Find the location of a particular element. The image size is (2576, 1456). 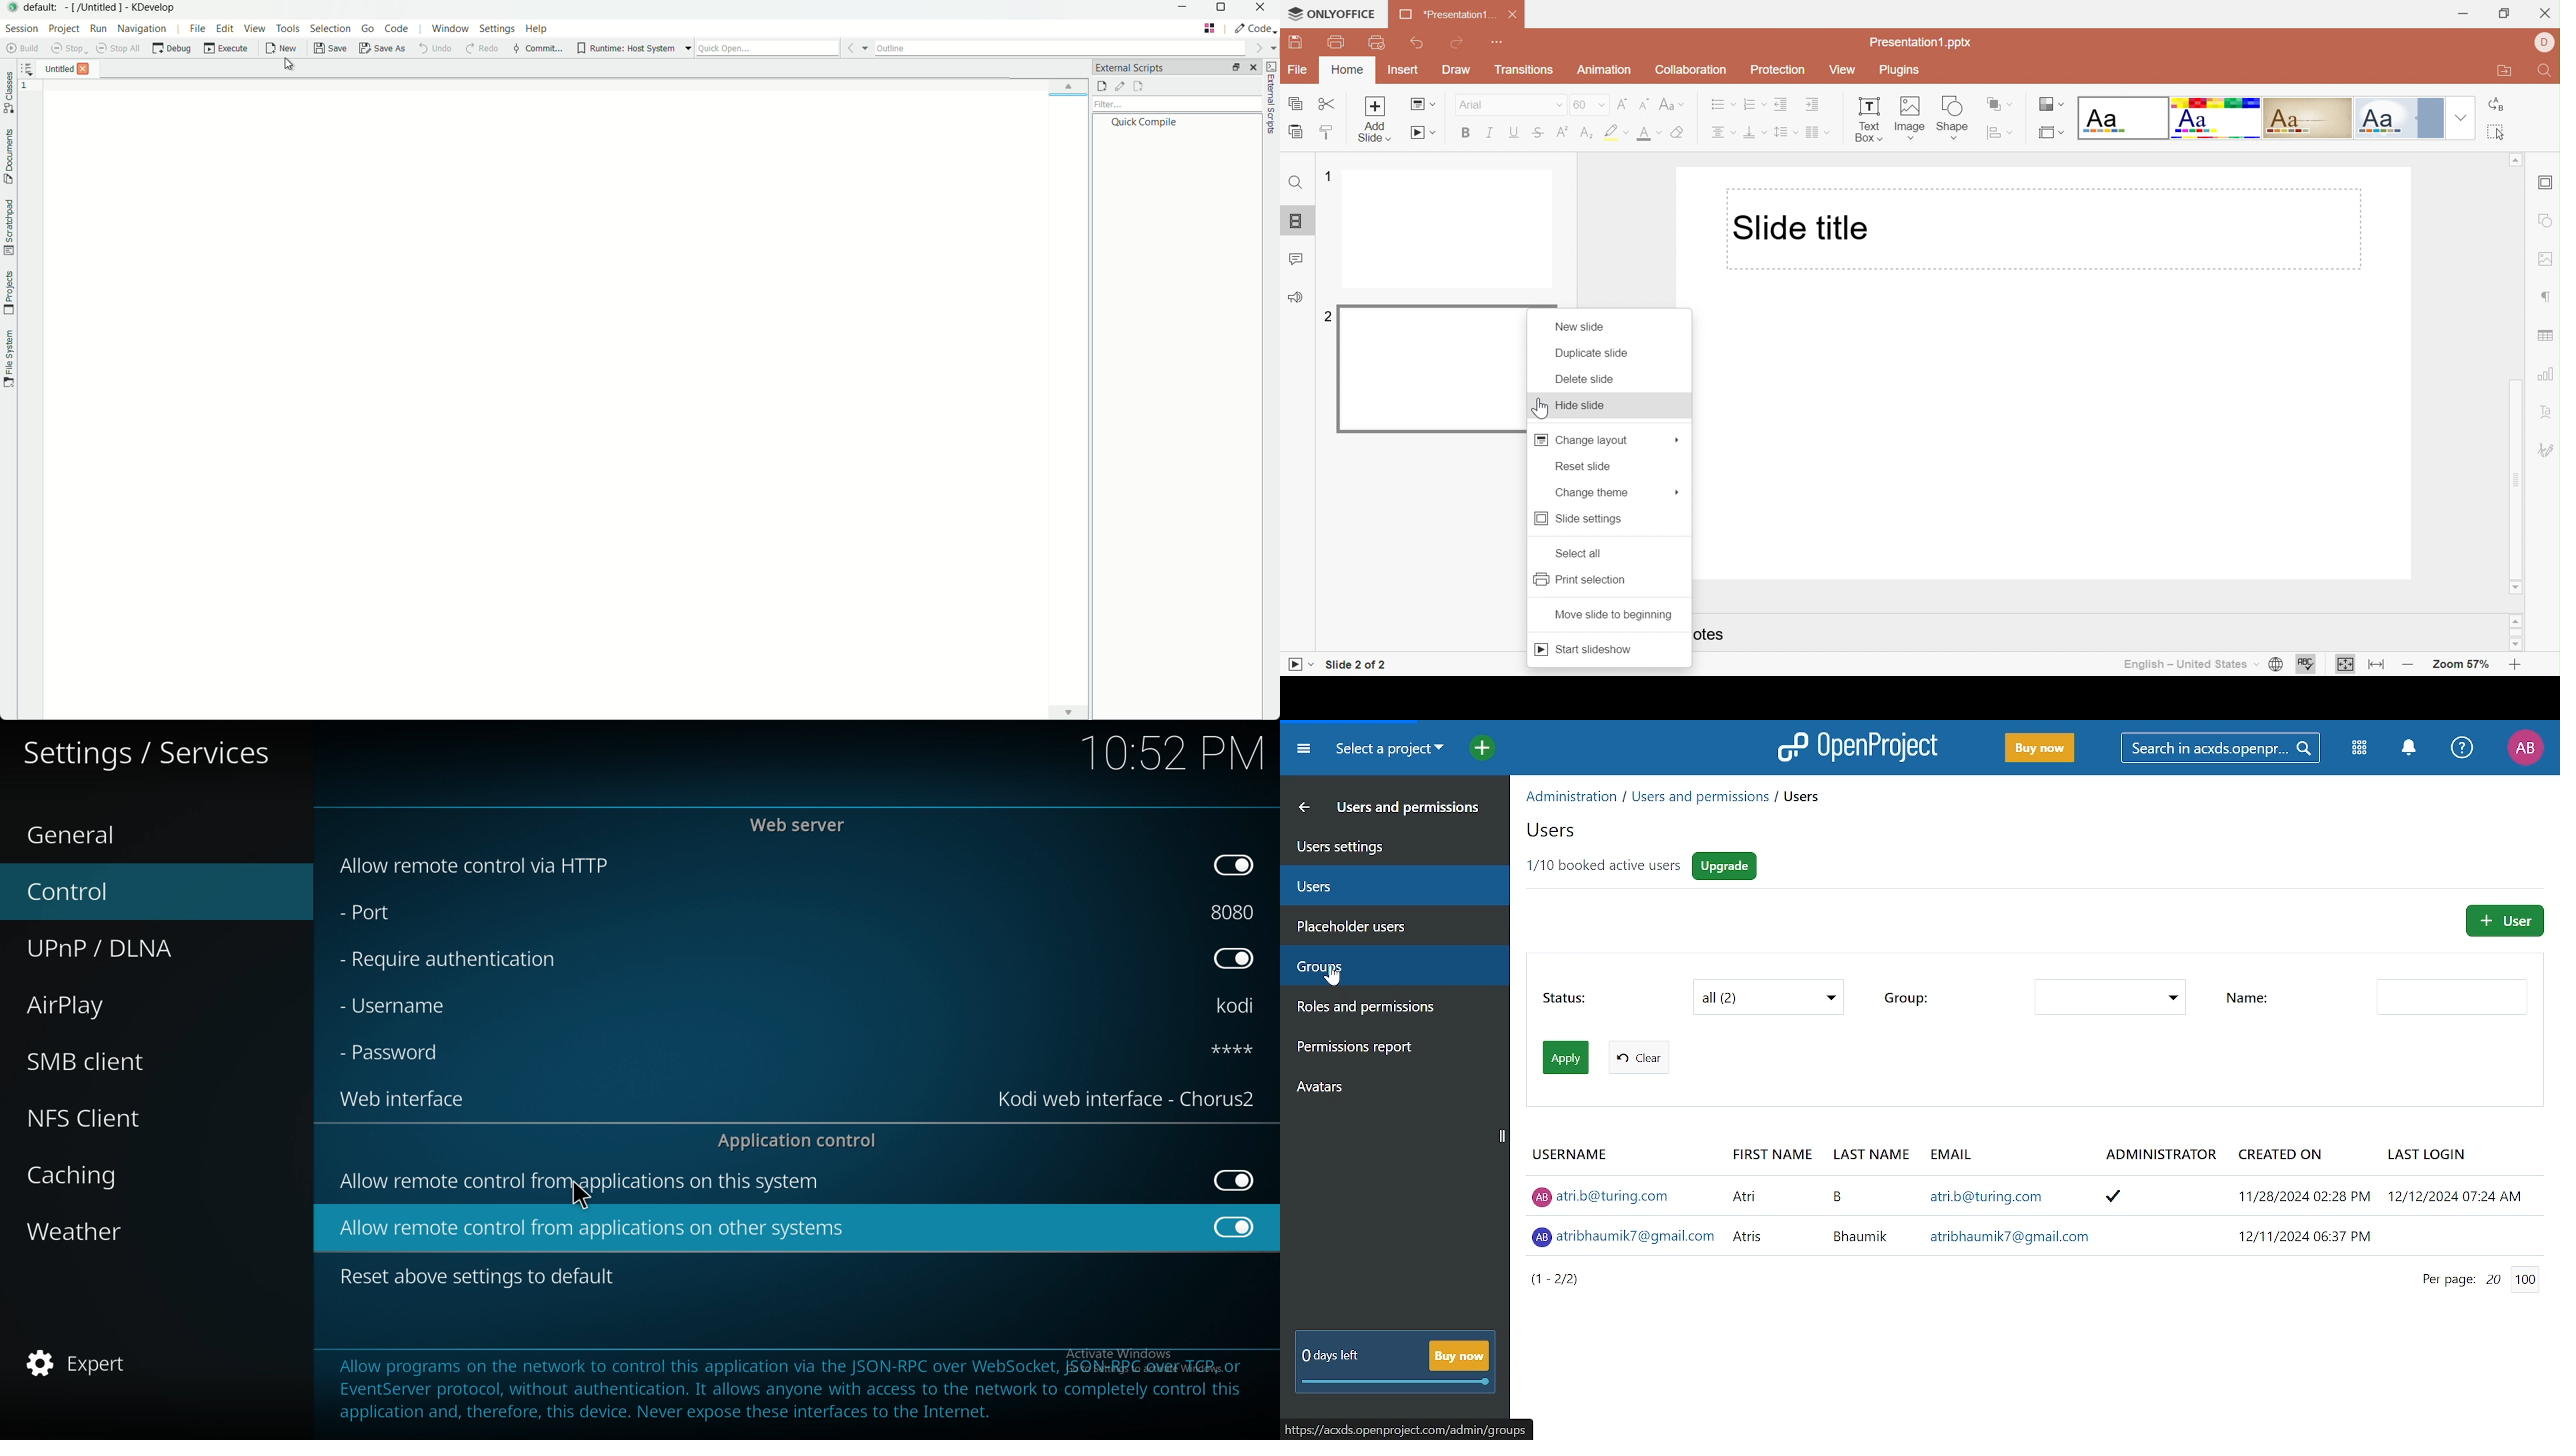

Slide 1 is located at coordinates (1449, 230).